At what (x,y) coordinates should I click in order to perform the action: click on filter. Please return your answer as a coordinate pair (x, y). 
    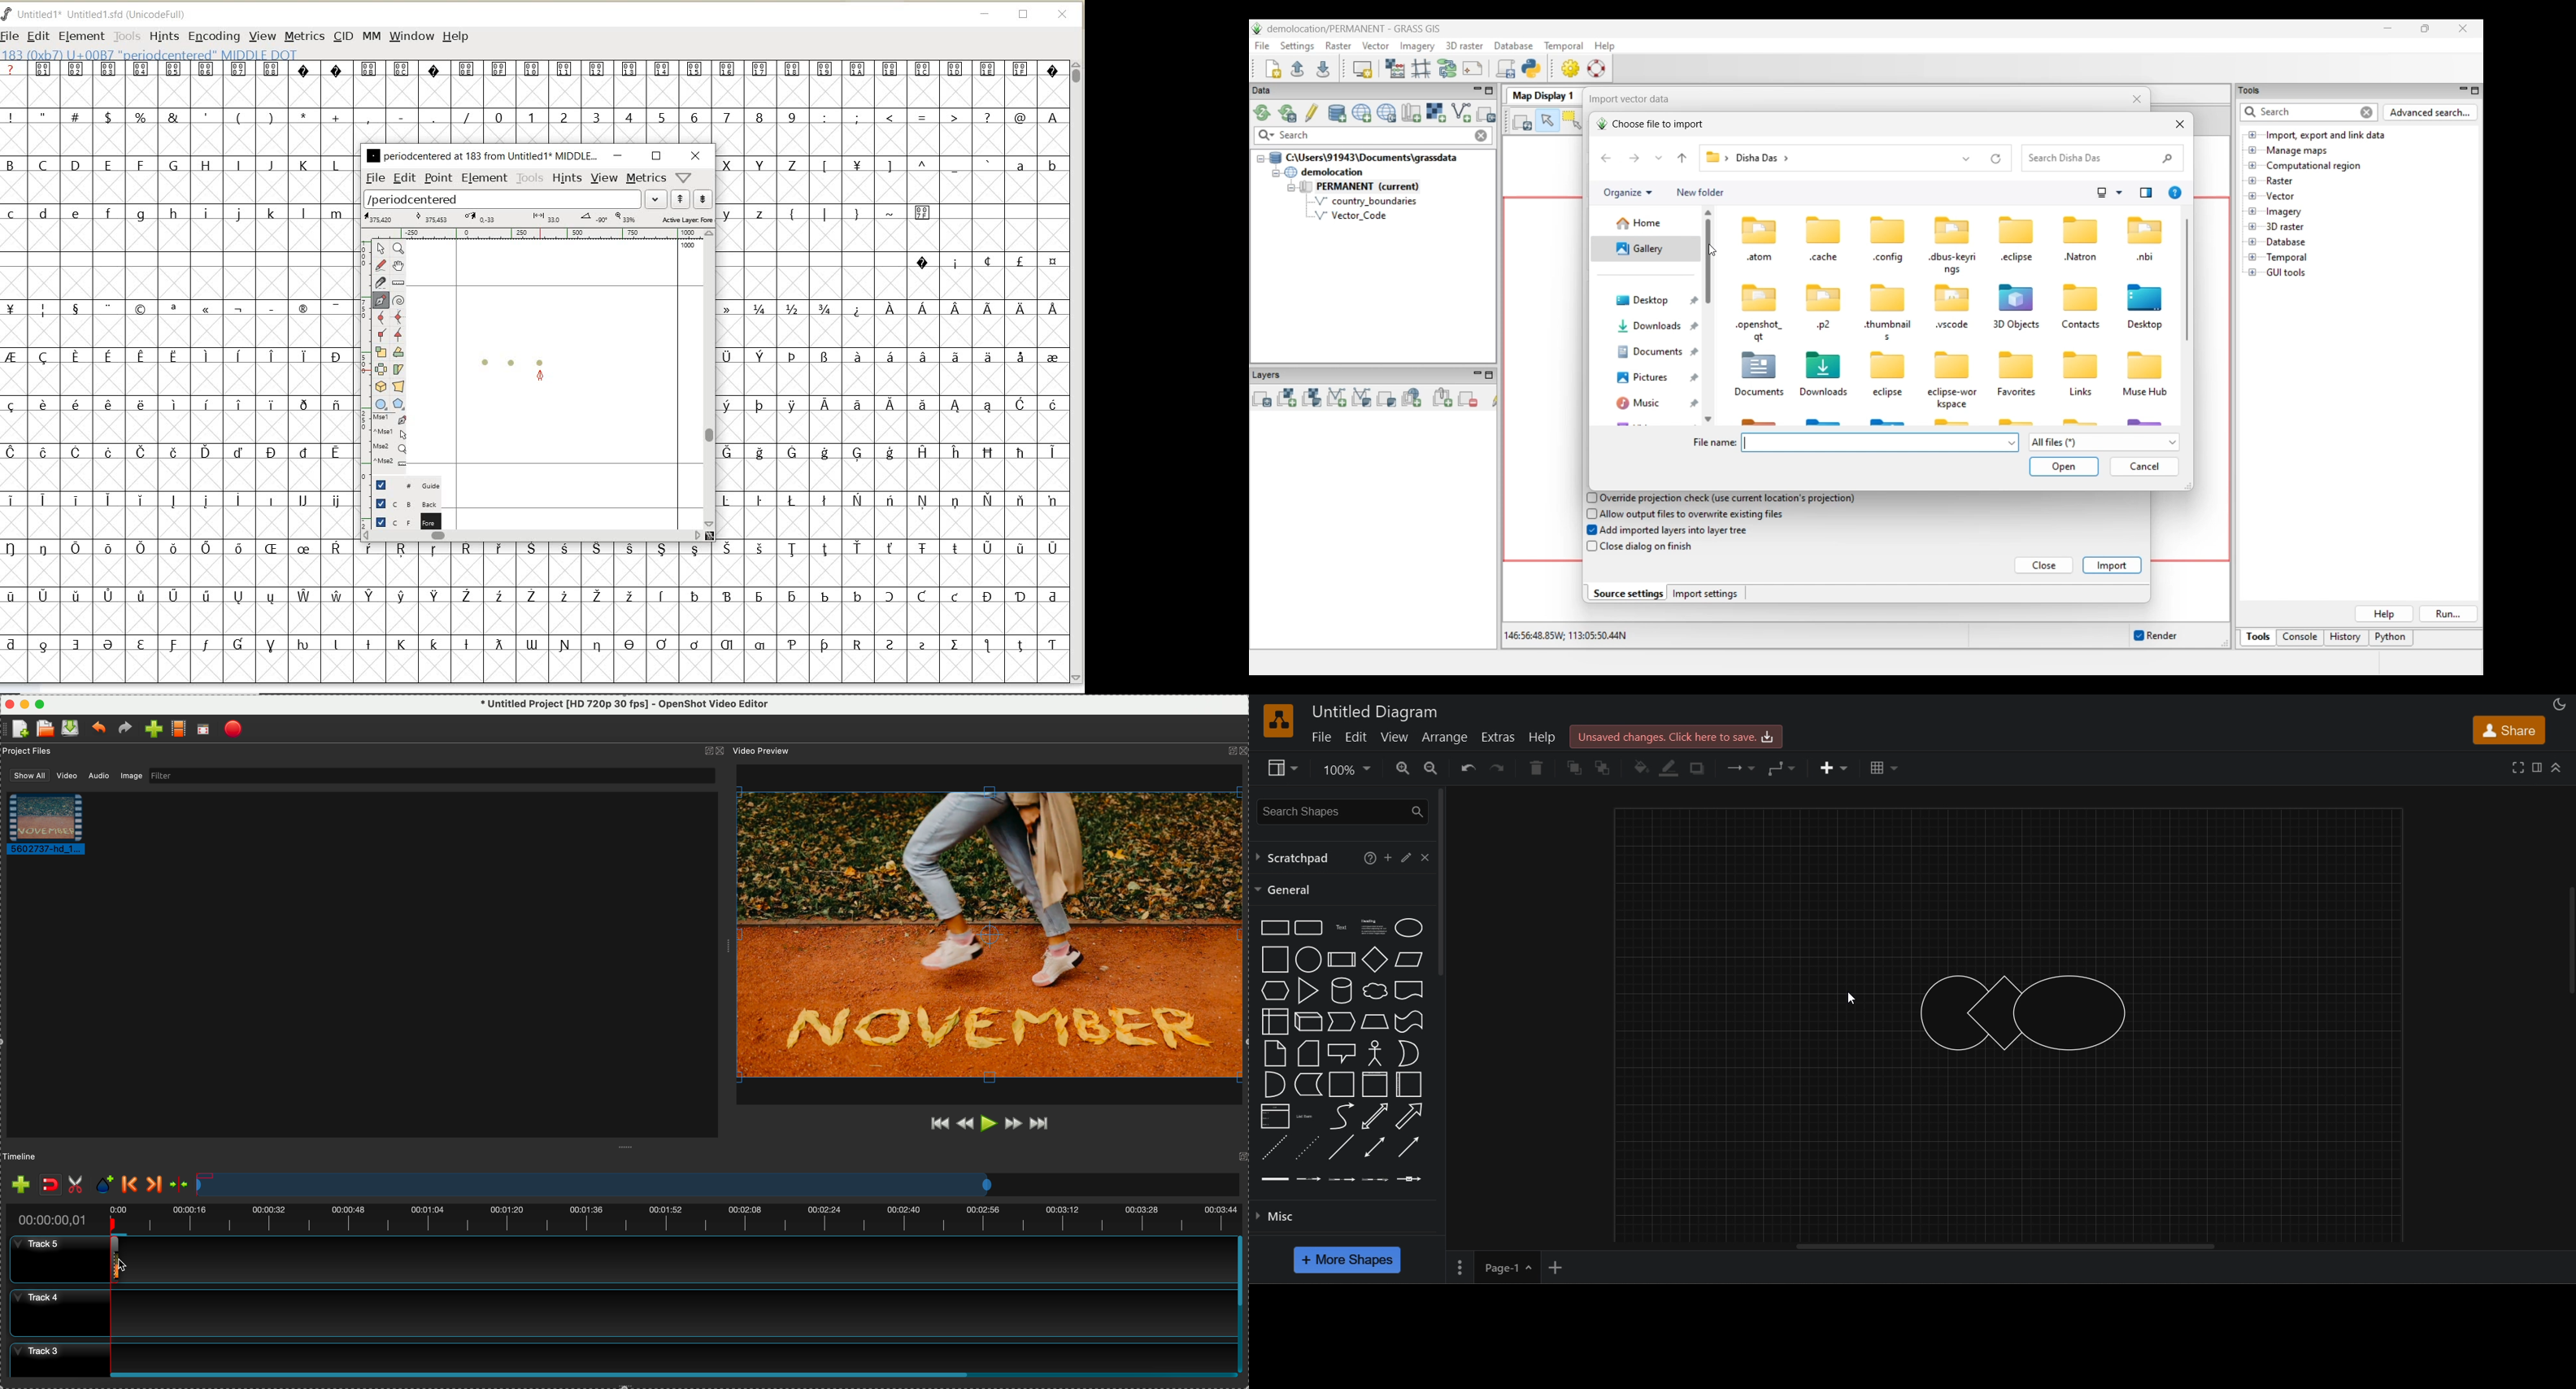
    Looking at the image, I should click on (432, 776).